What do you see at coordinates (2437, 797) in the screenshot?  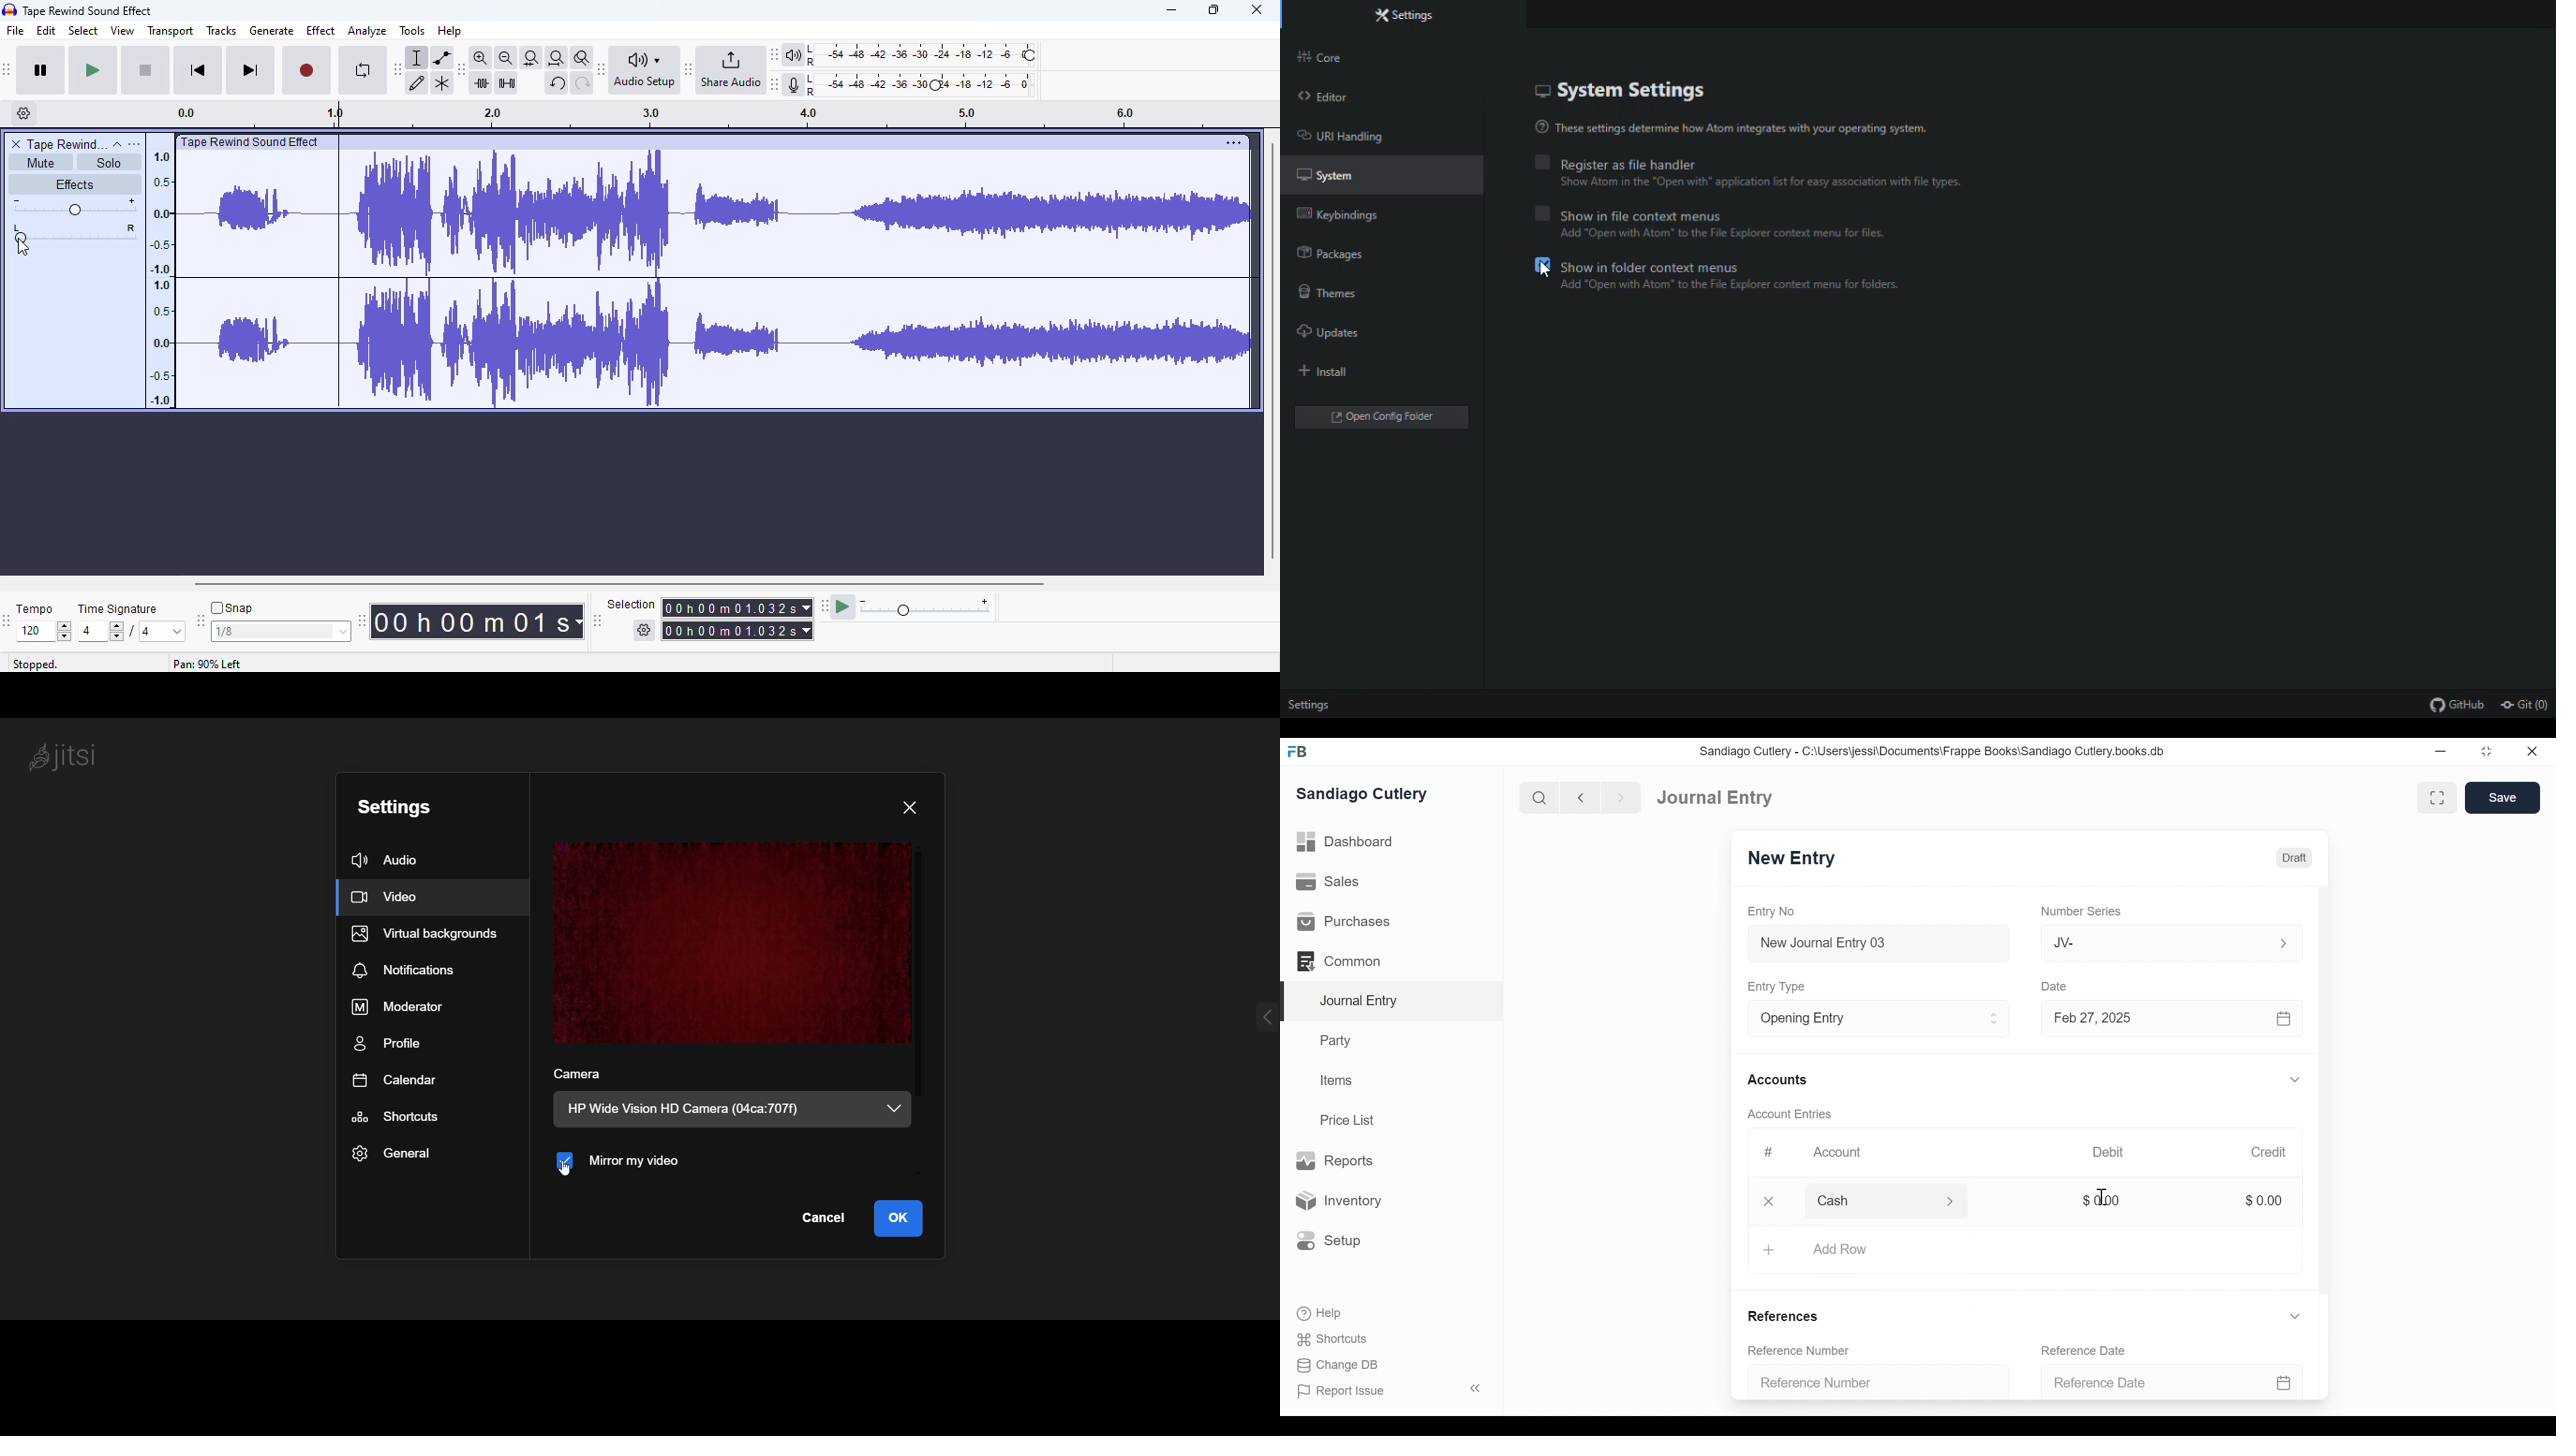 I see `Toggle between form and full width` at bounding box center [2437, 797].